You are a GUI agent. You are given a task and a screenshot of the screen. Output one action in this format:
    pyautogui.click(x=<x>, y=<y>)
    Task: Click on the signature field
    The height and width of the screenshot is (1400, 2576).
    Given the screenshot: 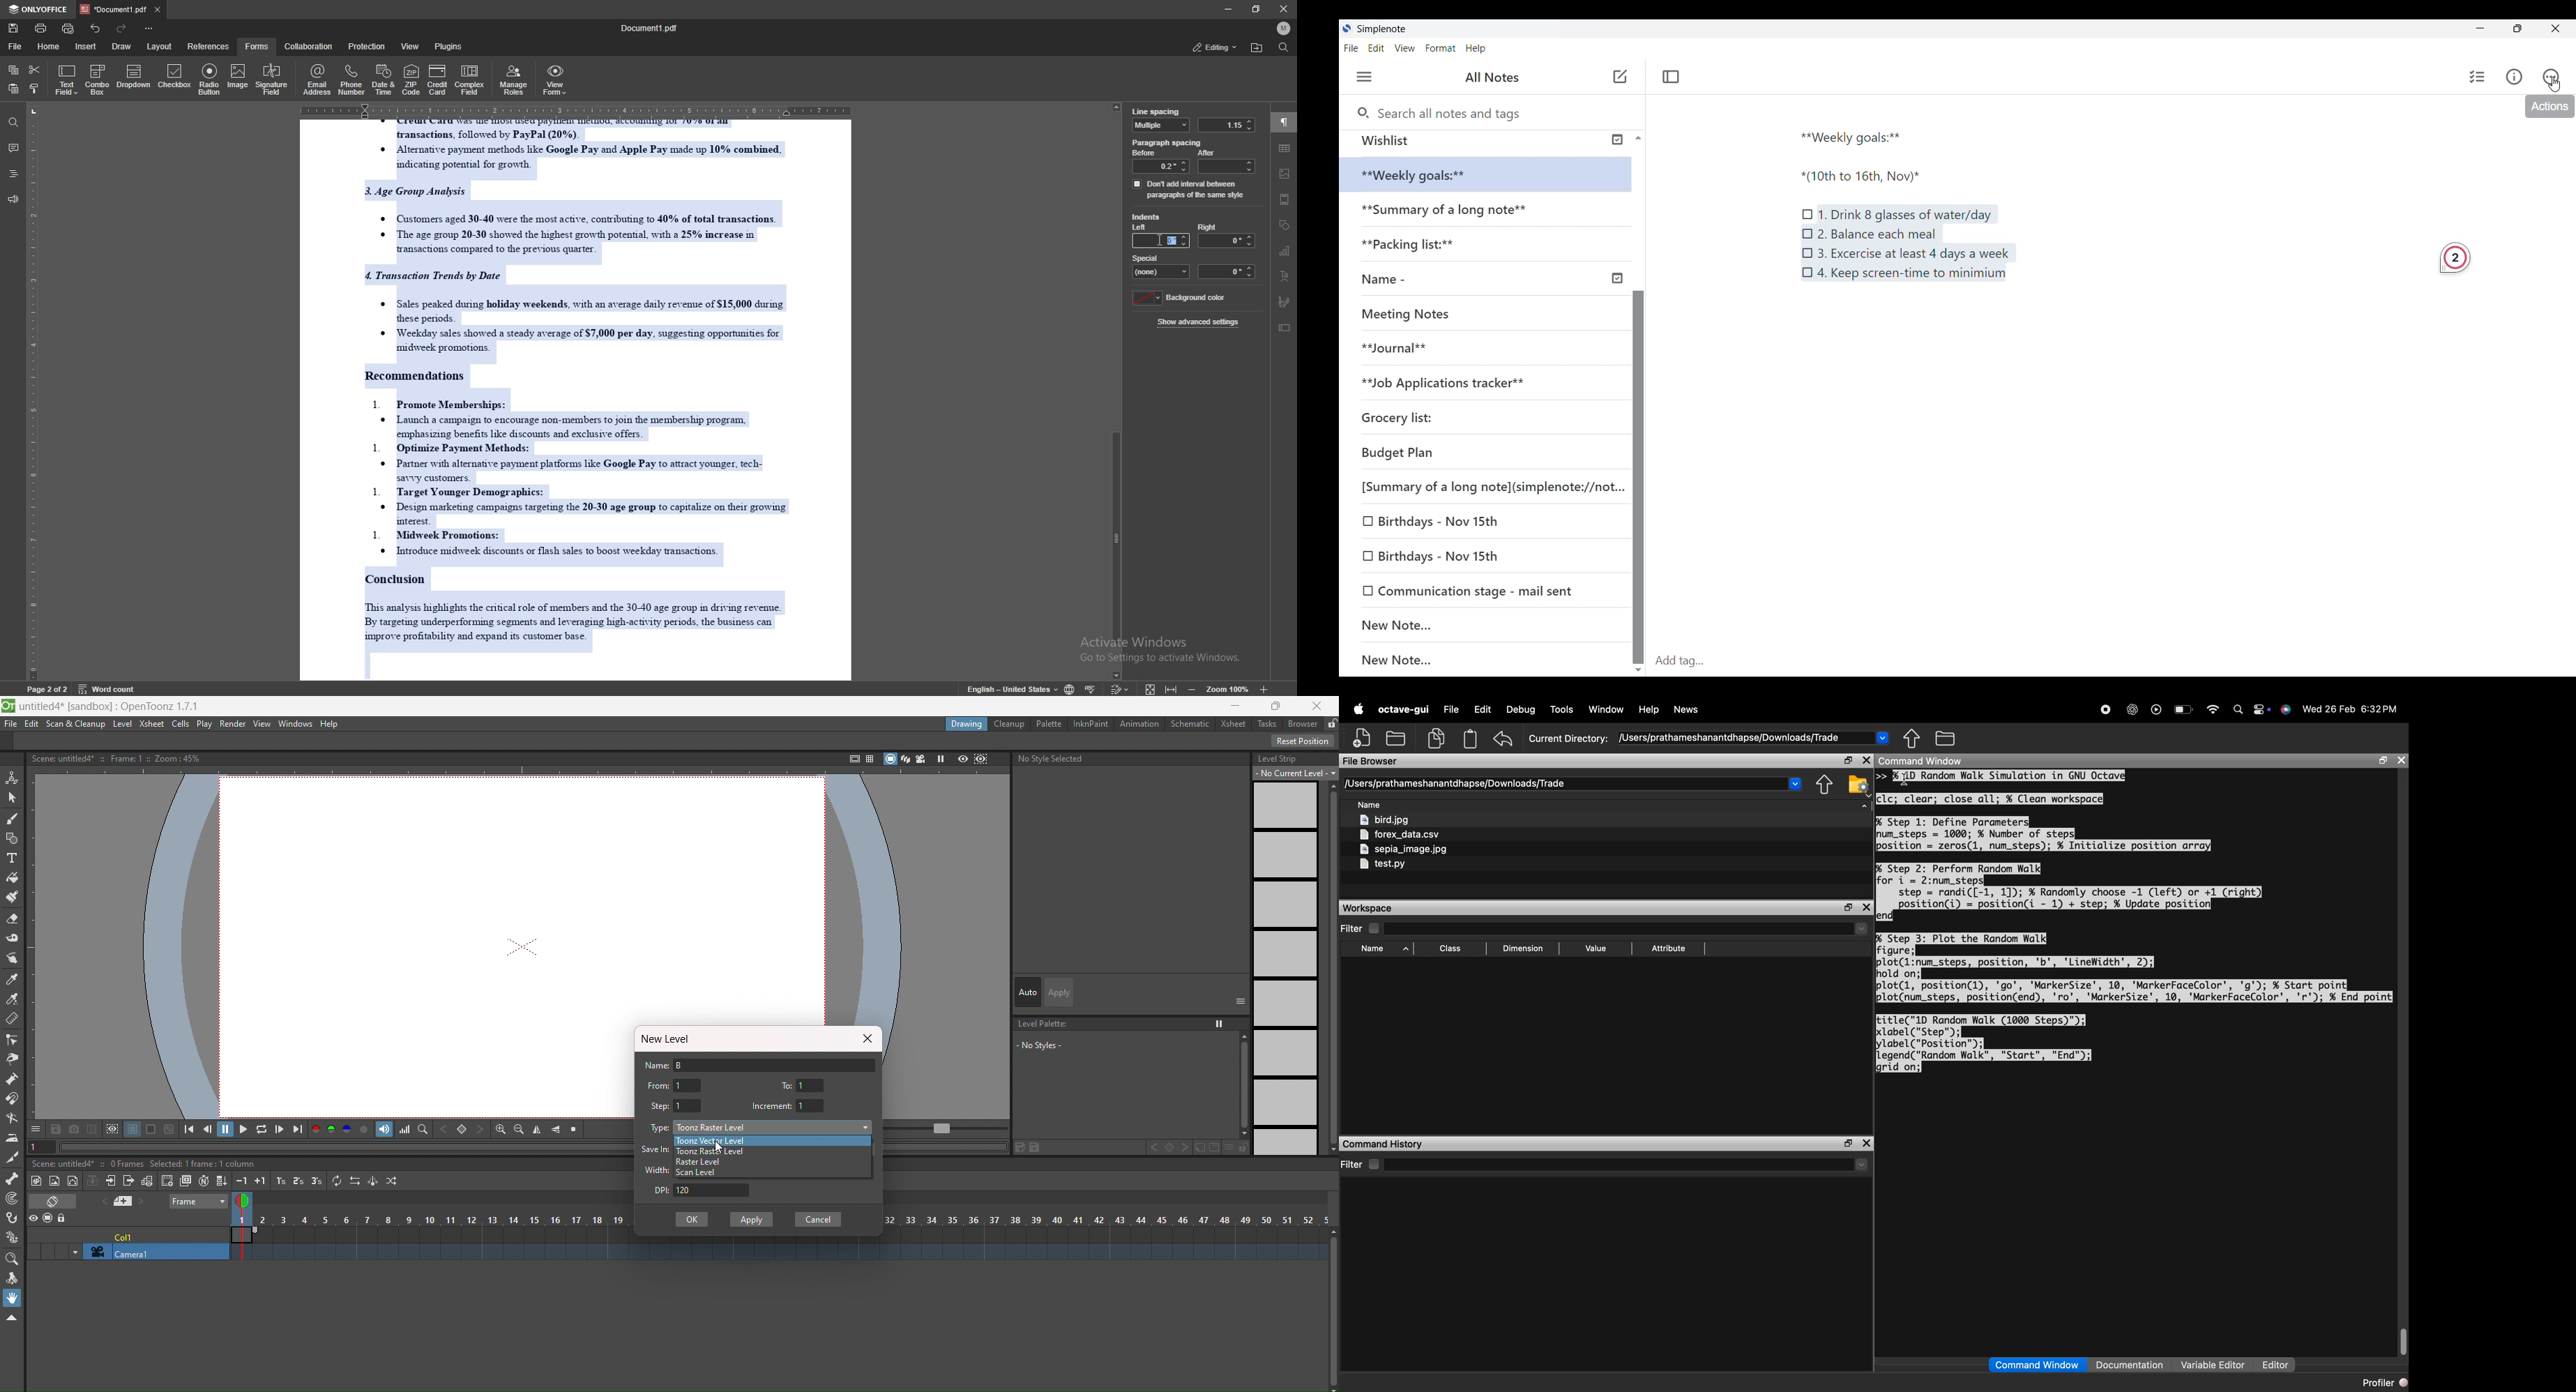 What is the action you would take?
    pyautogui.click(x=272, y=80)
    